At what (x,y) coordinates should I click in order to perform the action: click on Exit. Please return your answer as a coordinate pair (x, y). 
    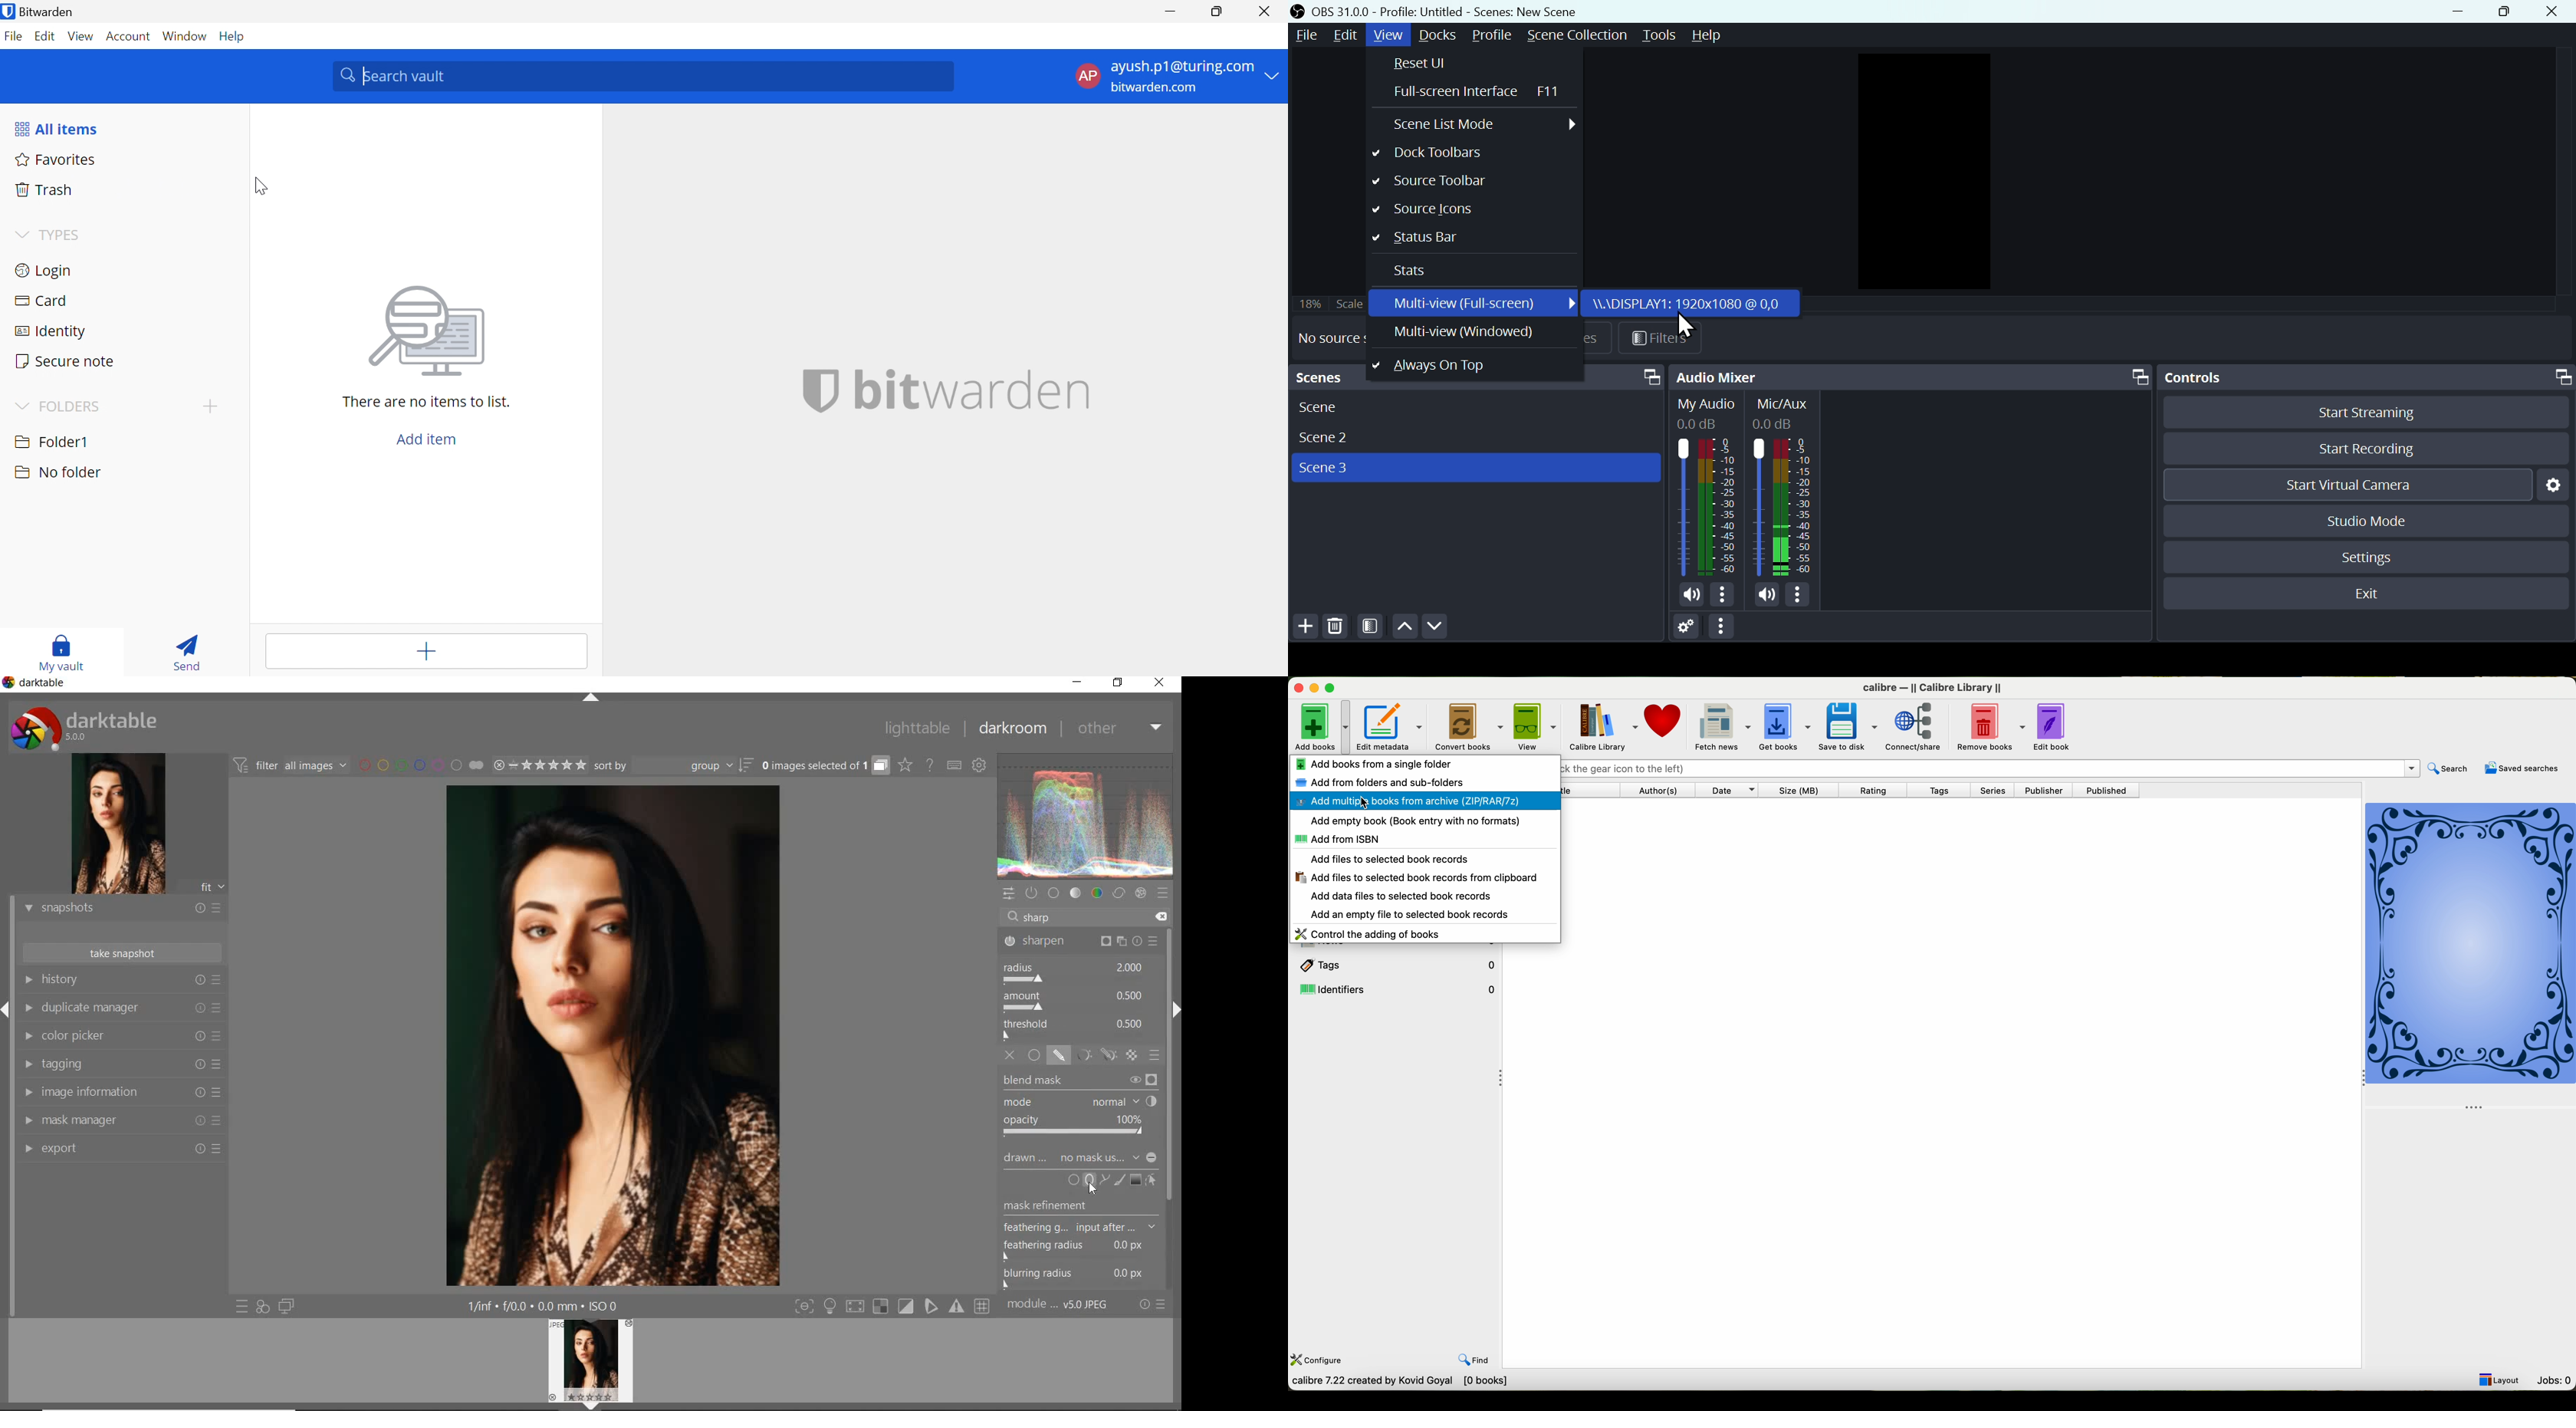
    Looking at the image, I should click on (2363, 592).